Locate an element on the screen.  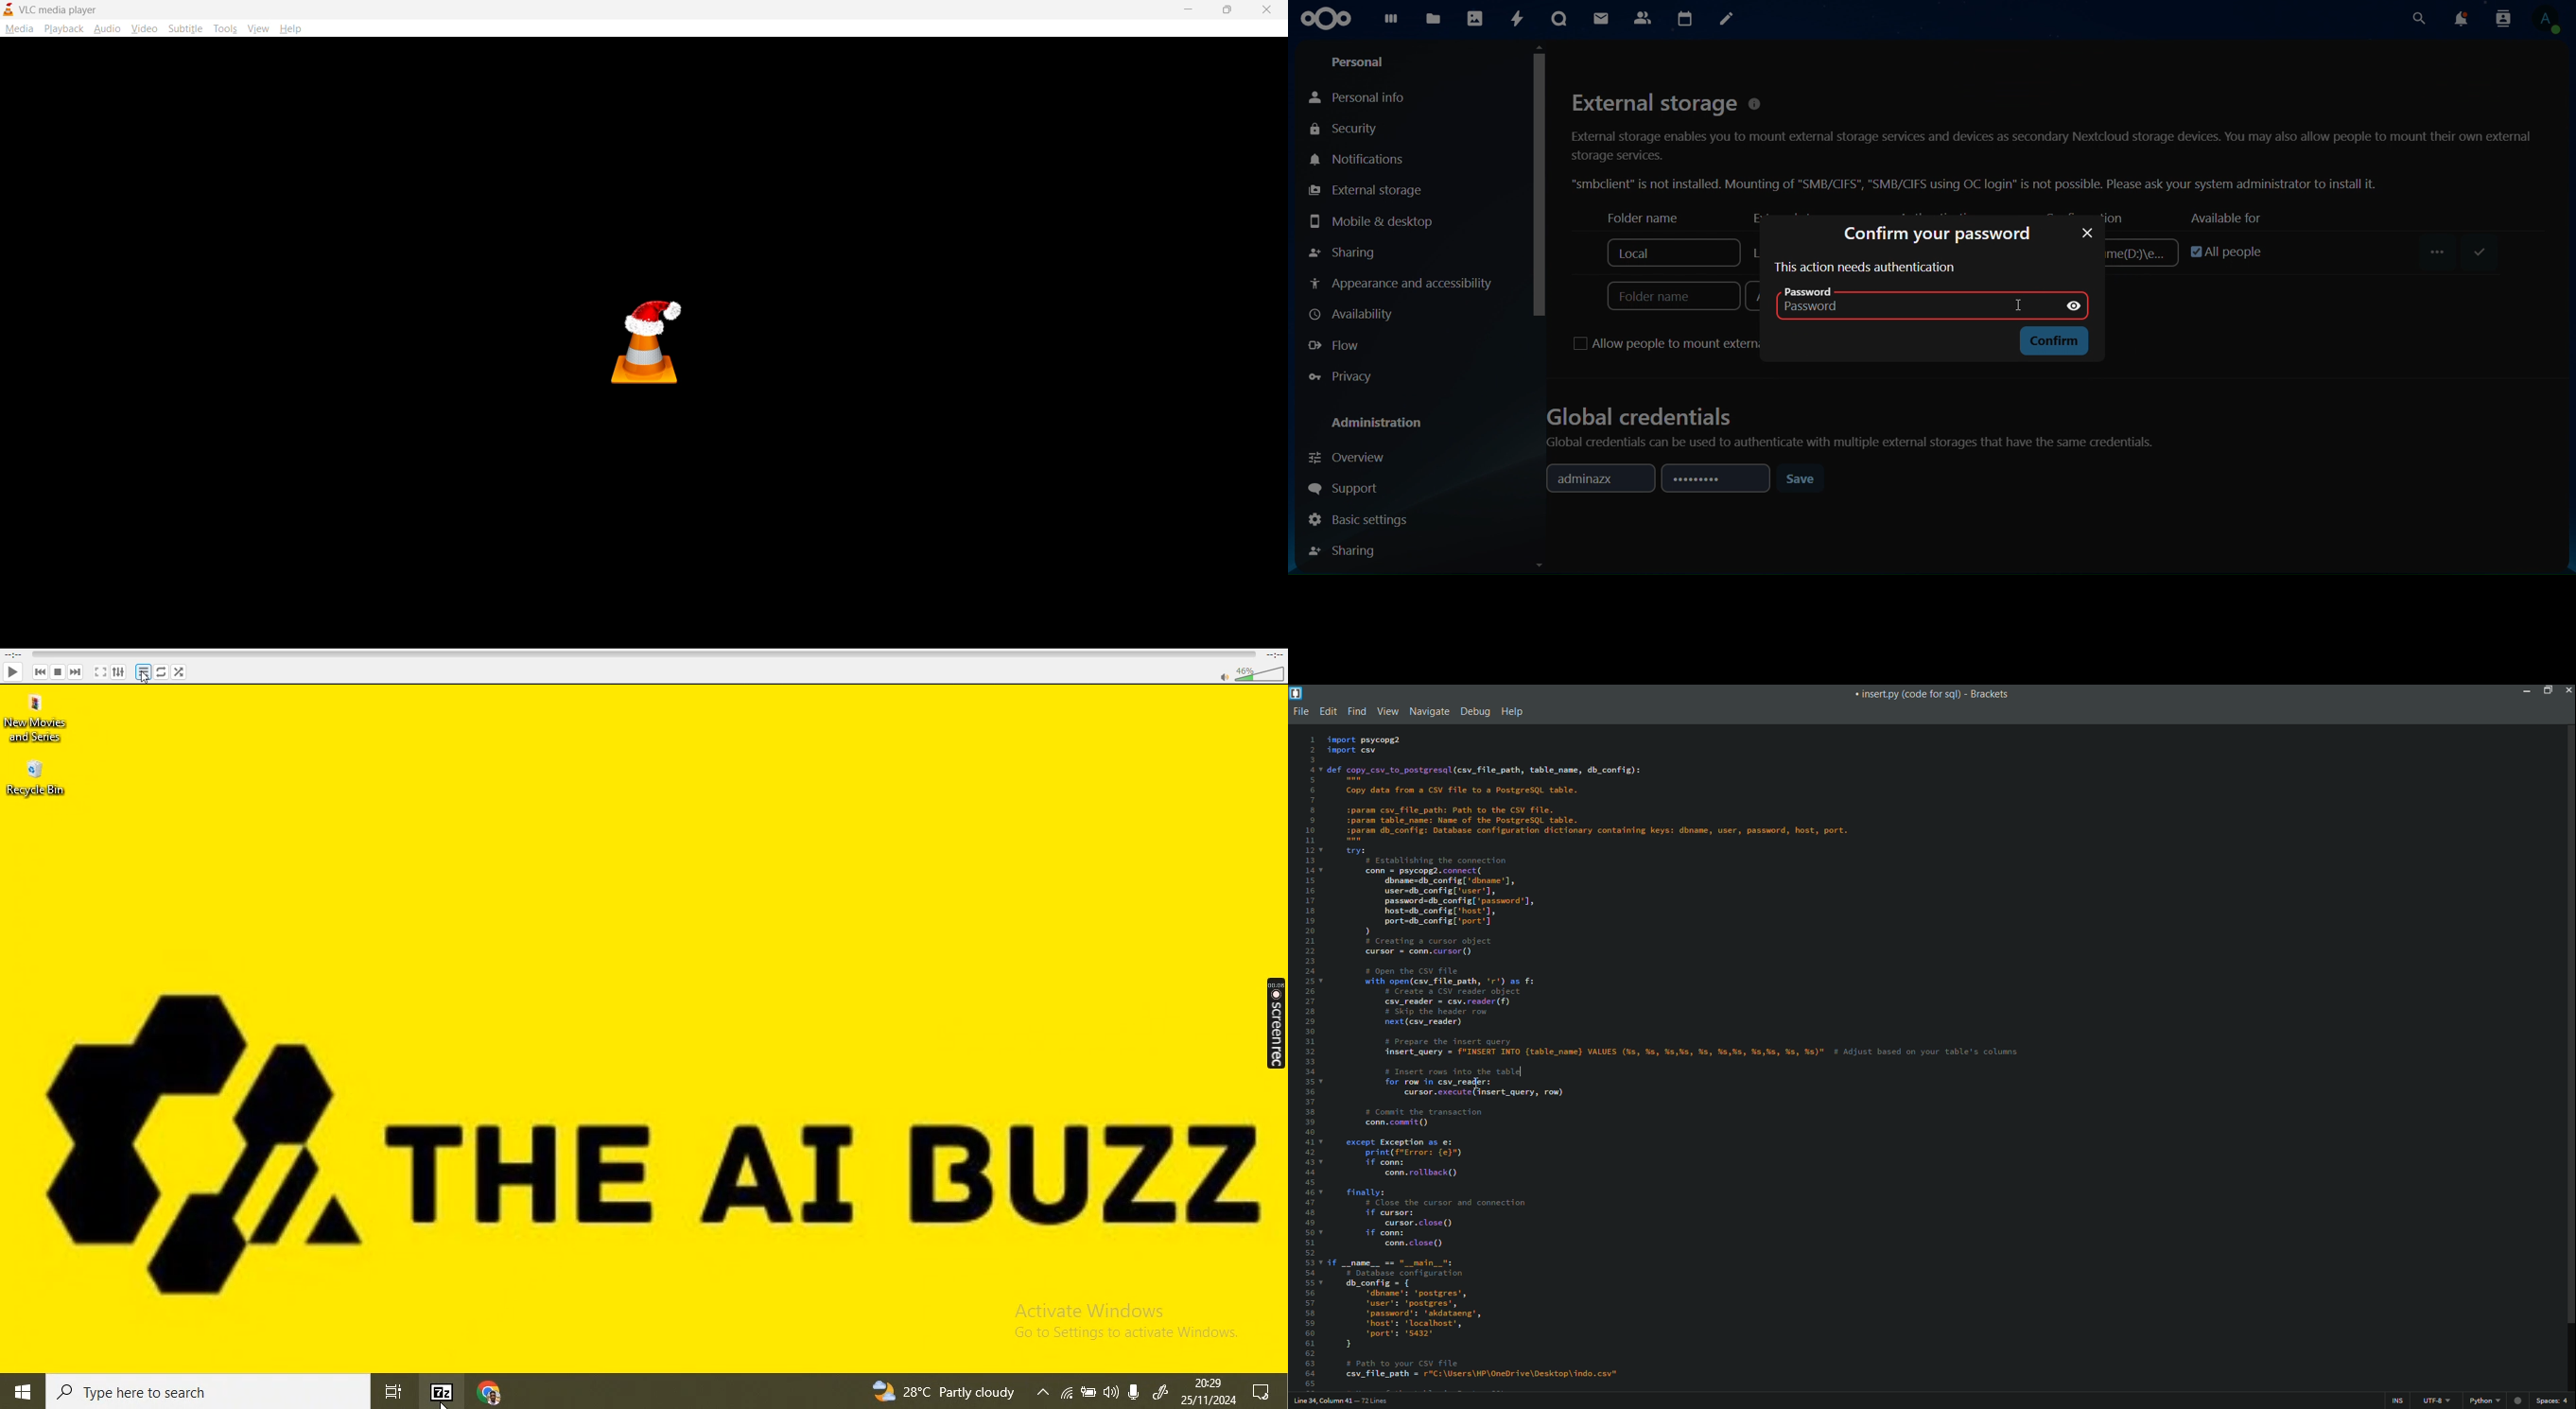
sound is located at coordinates (1133, 1392).